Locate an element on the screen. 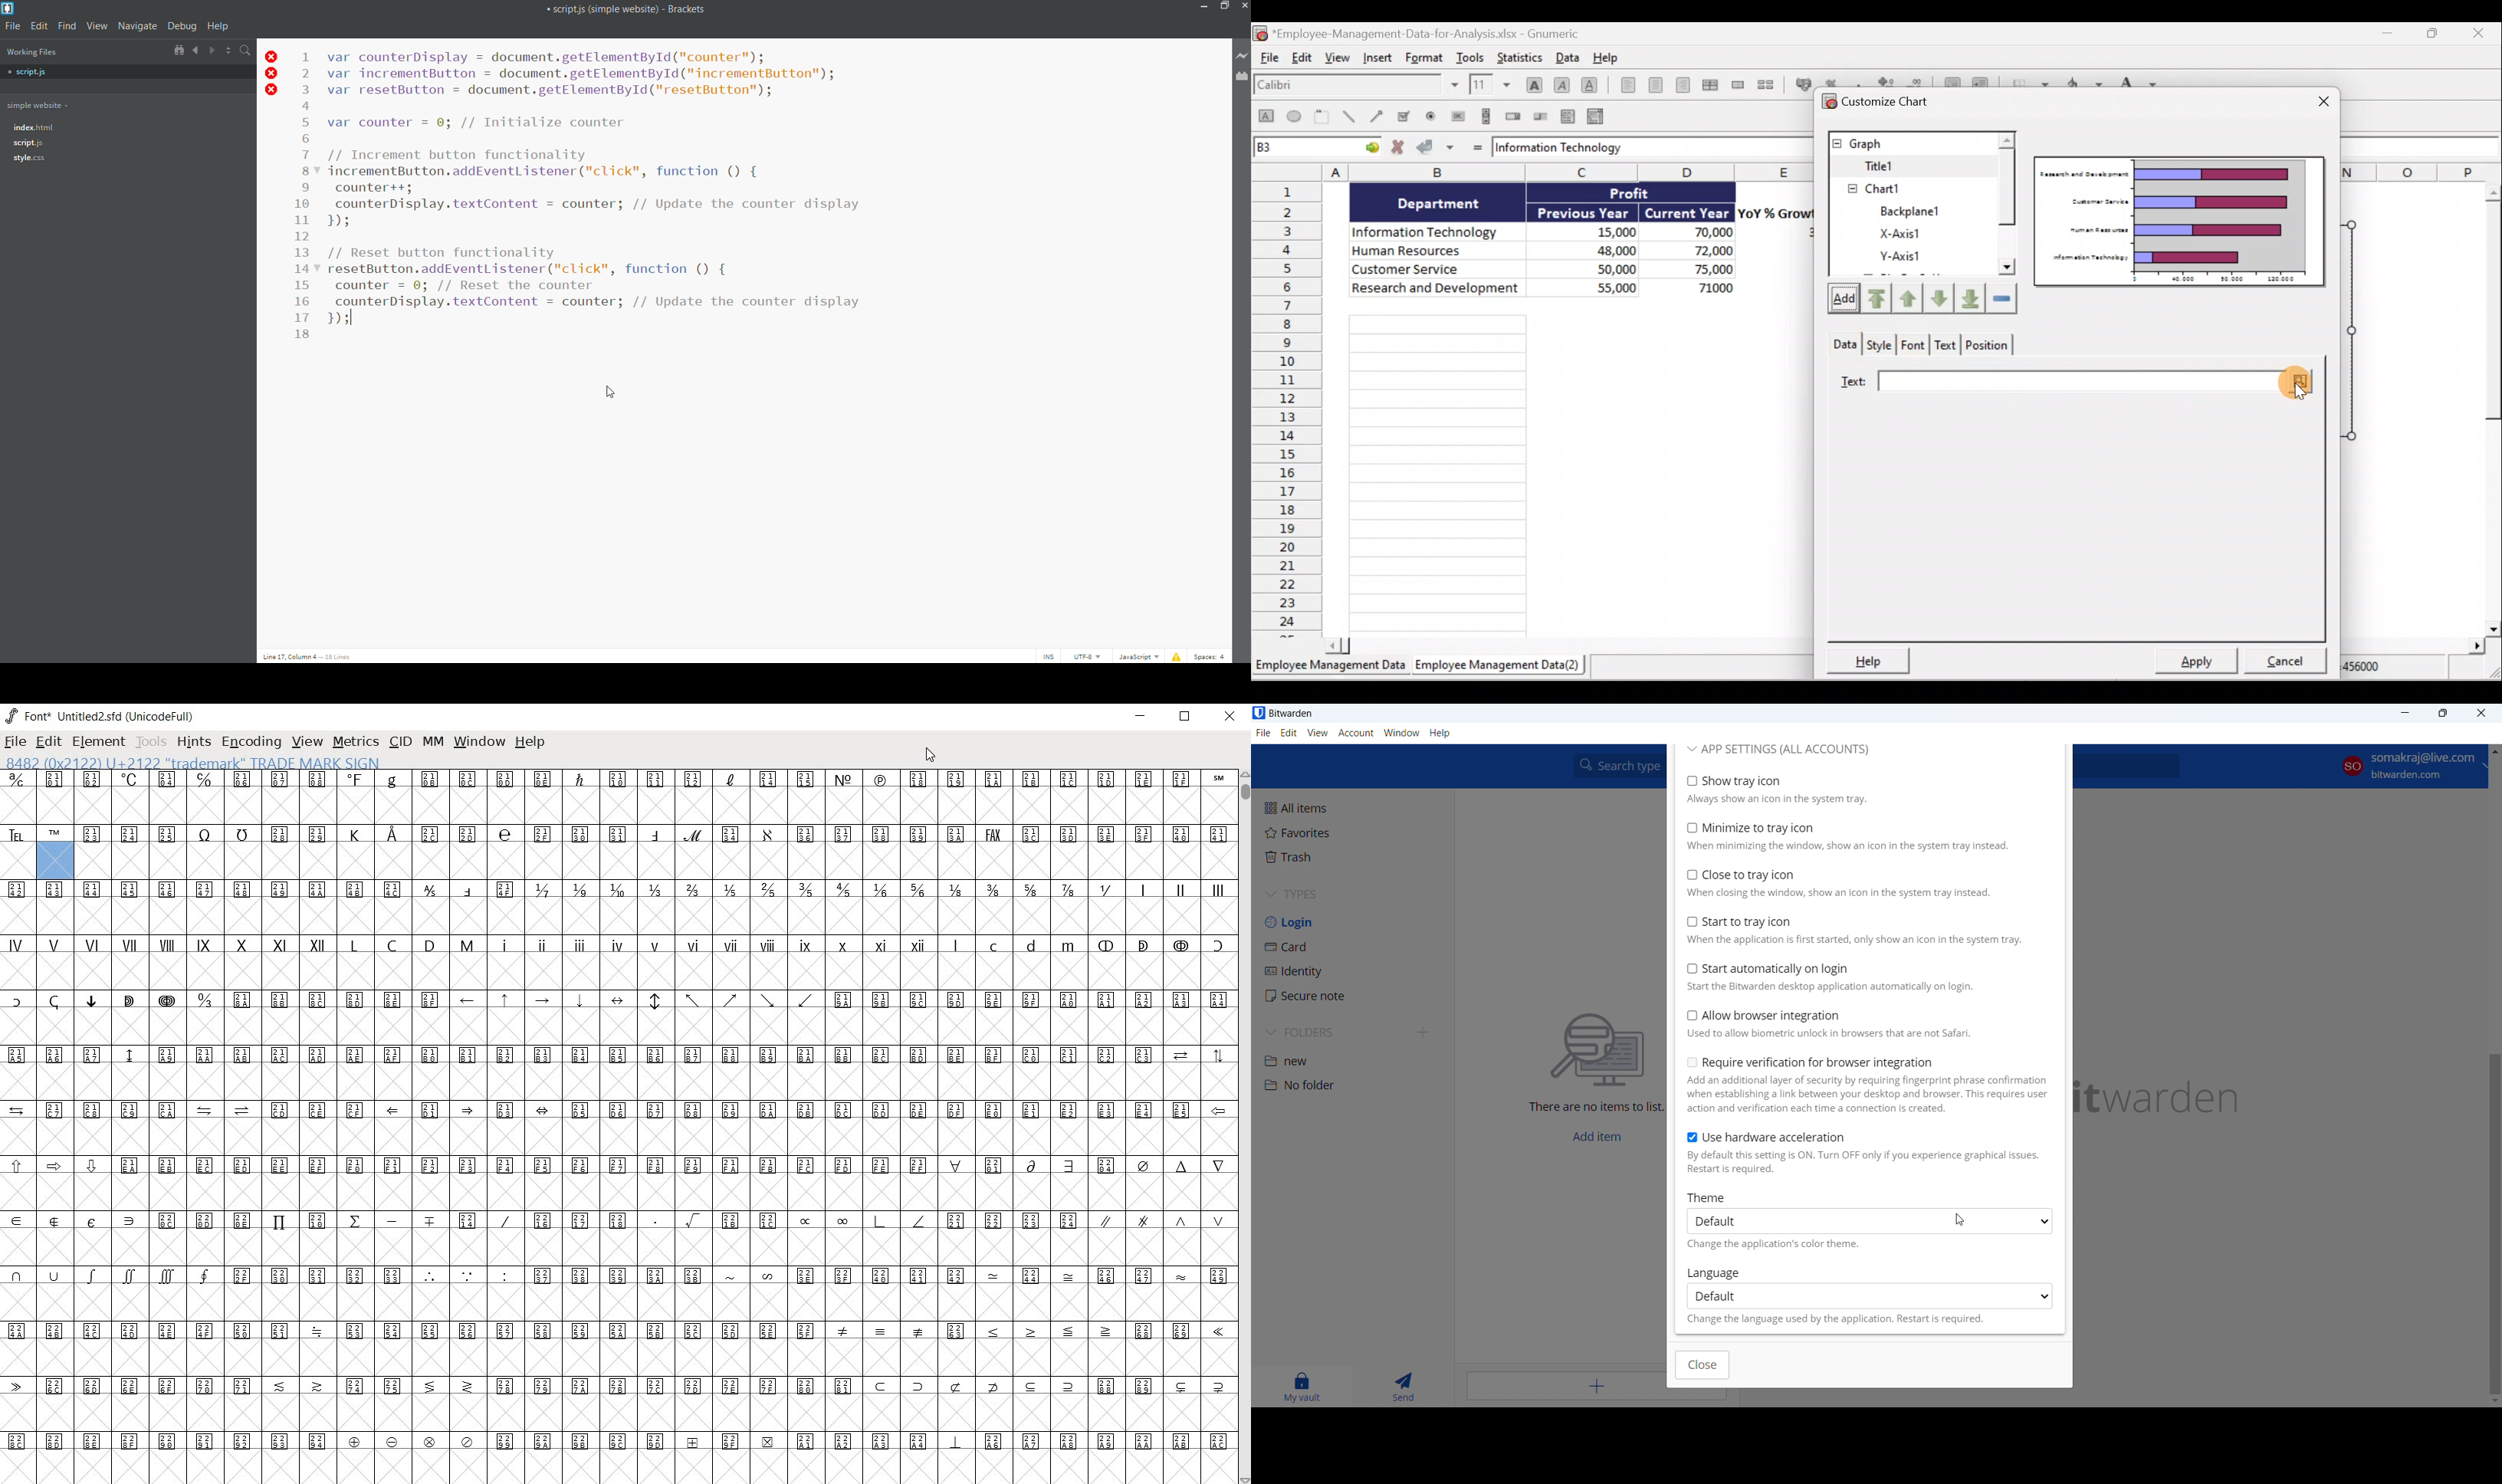  minimize is located at coordinates (1205, 7).